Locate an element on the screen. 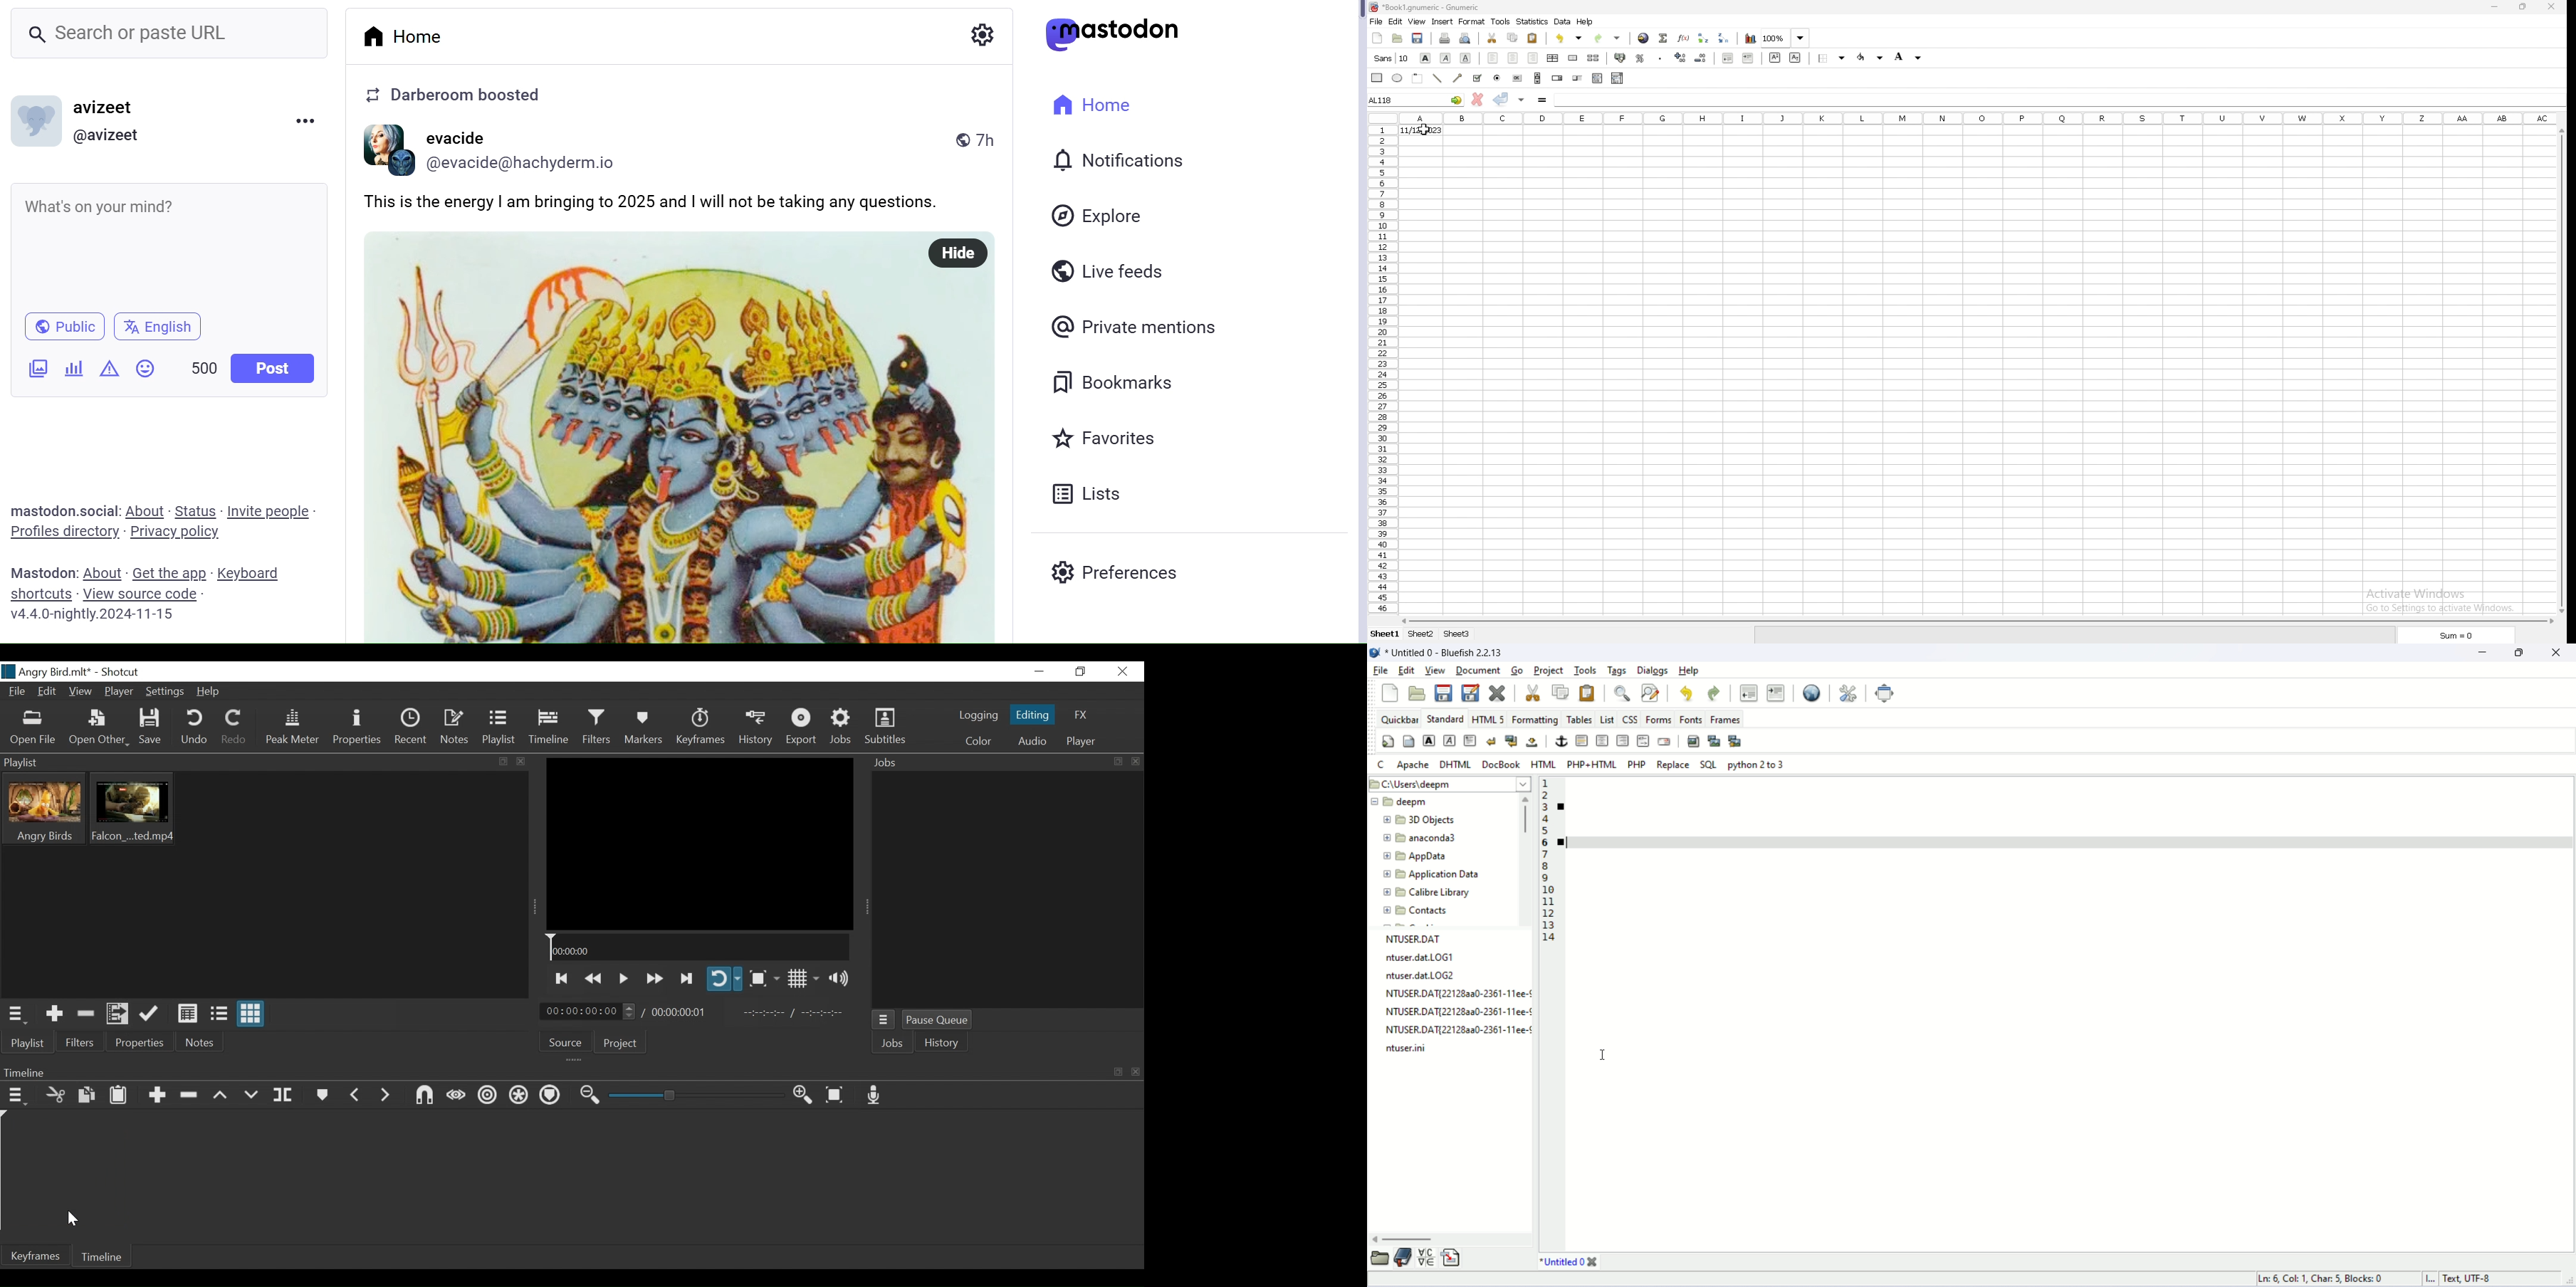 The image size is (2576, 1288). Play forward quickly is located at coordinates (655, 979).